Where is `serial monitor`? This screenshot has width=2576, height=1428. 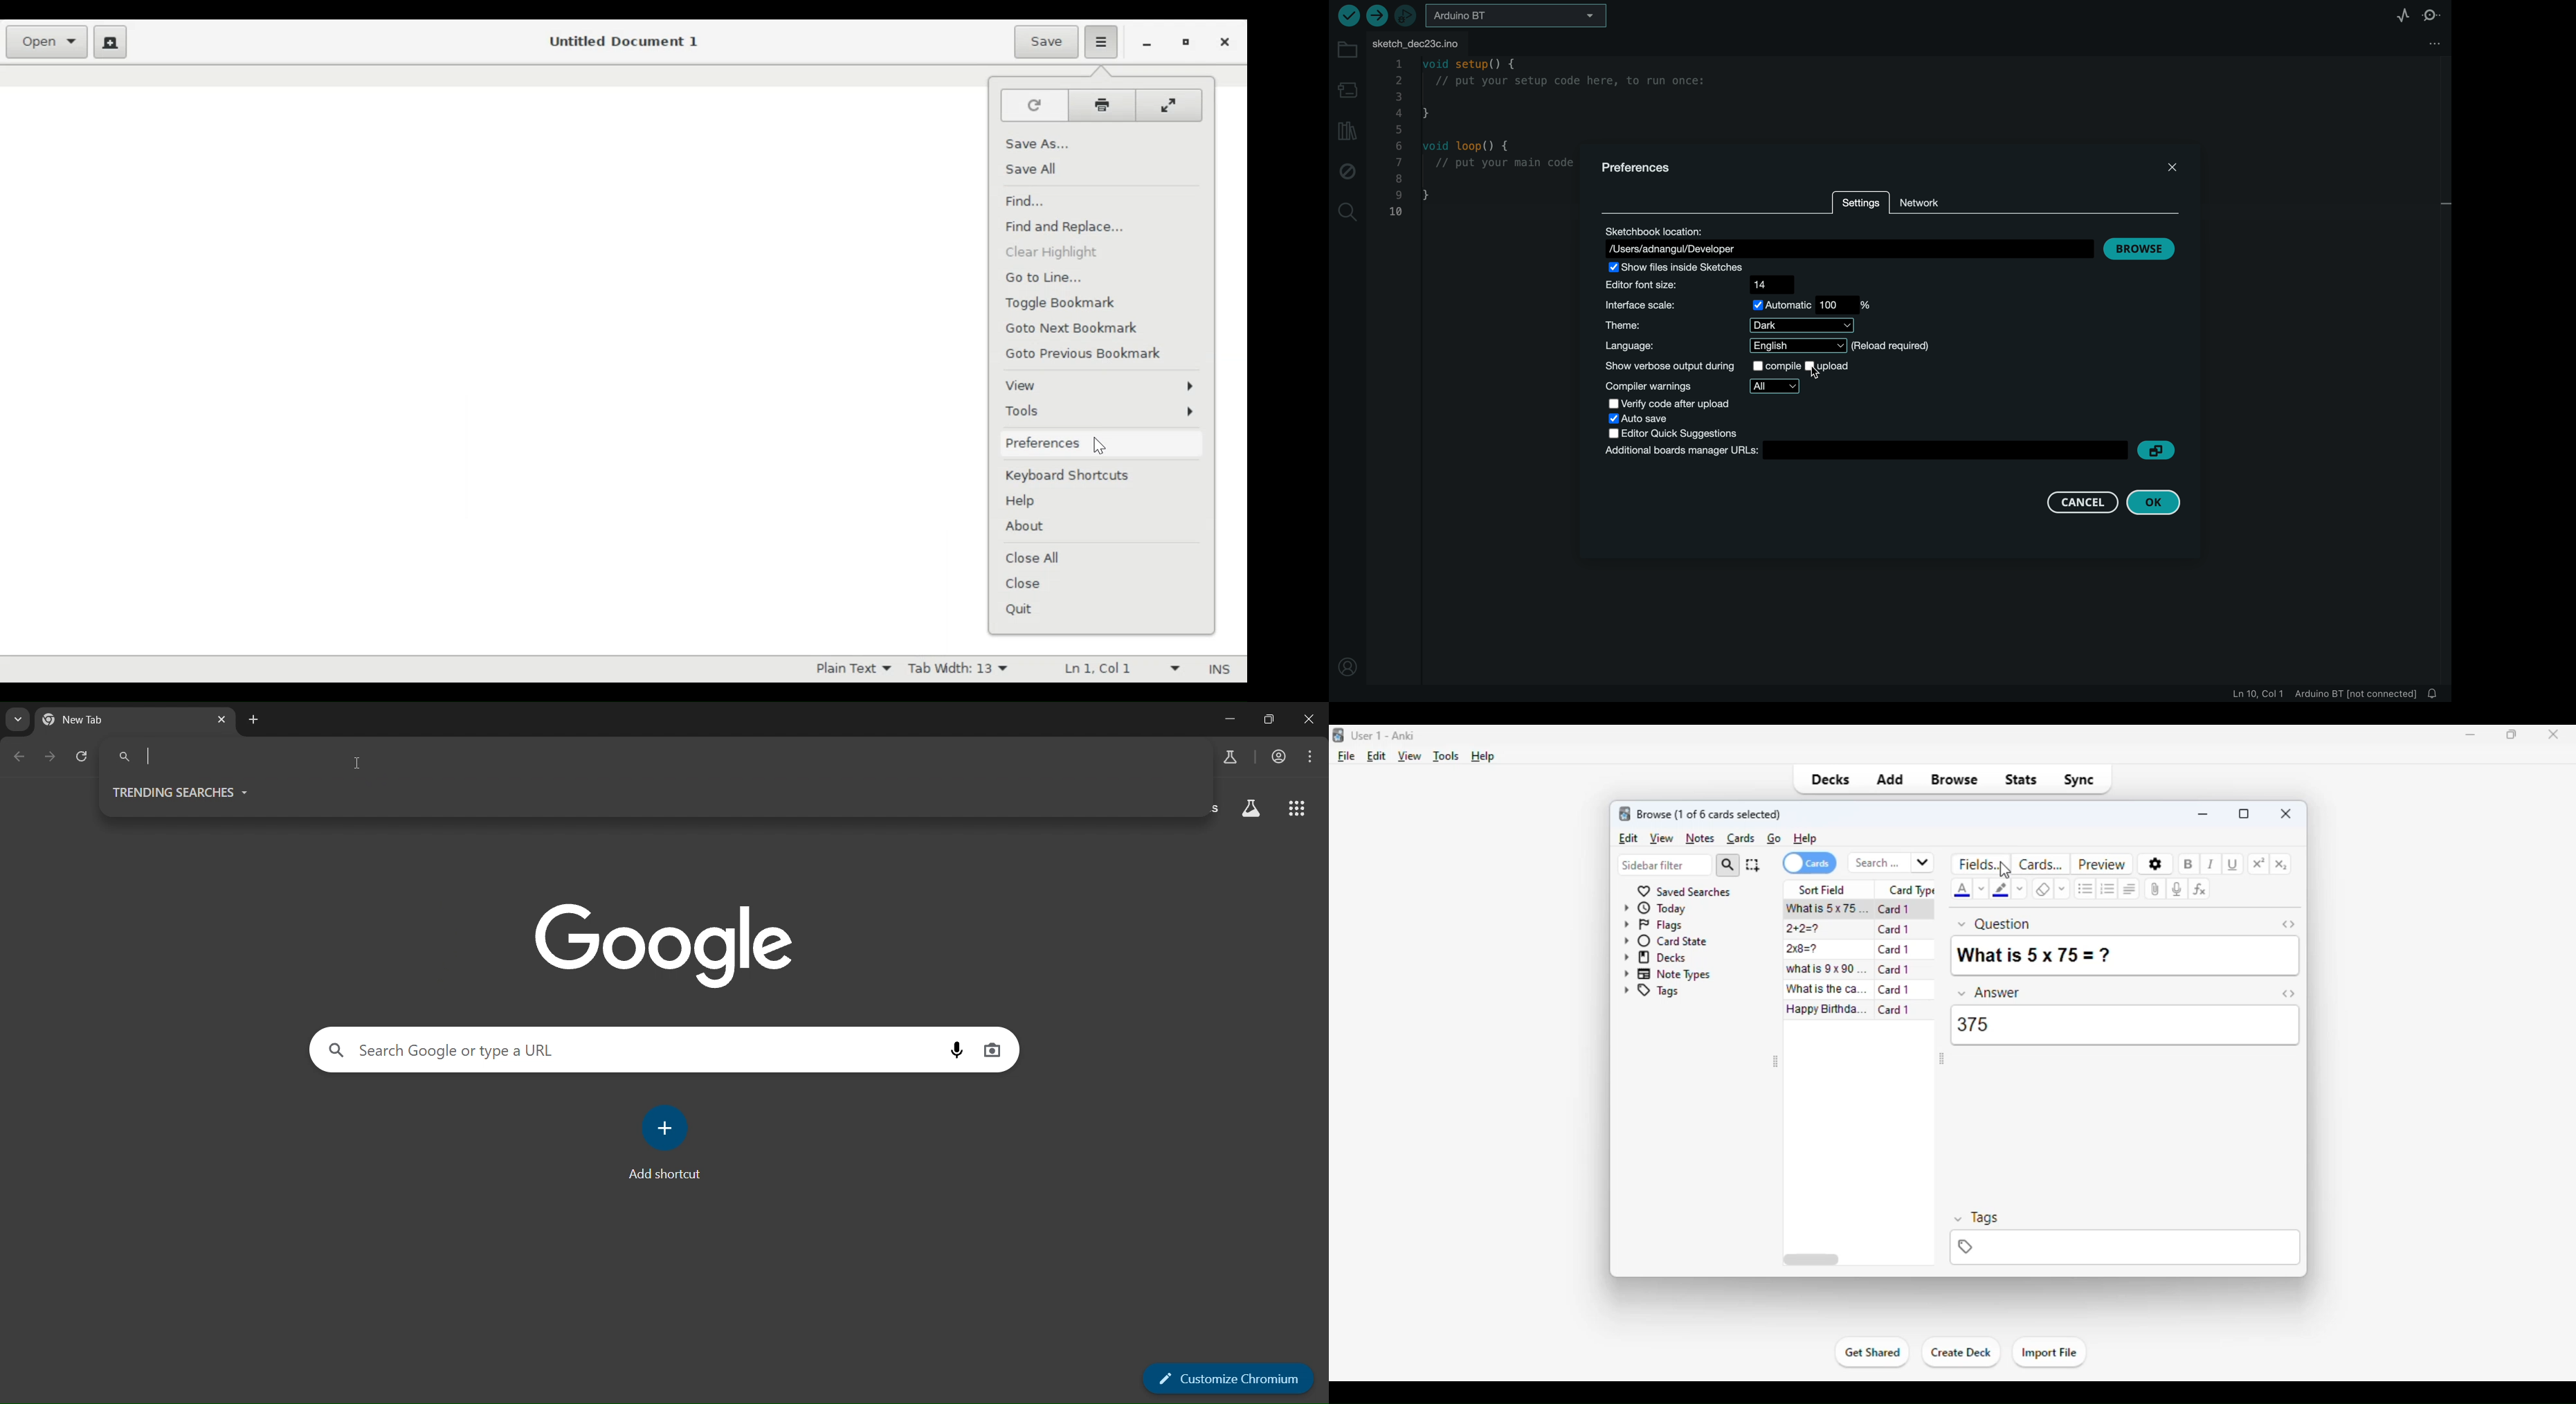
serial monitor is located at coordinates (2433, 14).